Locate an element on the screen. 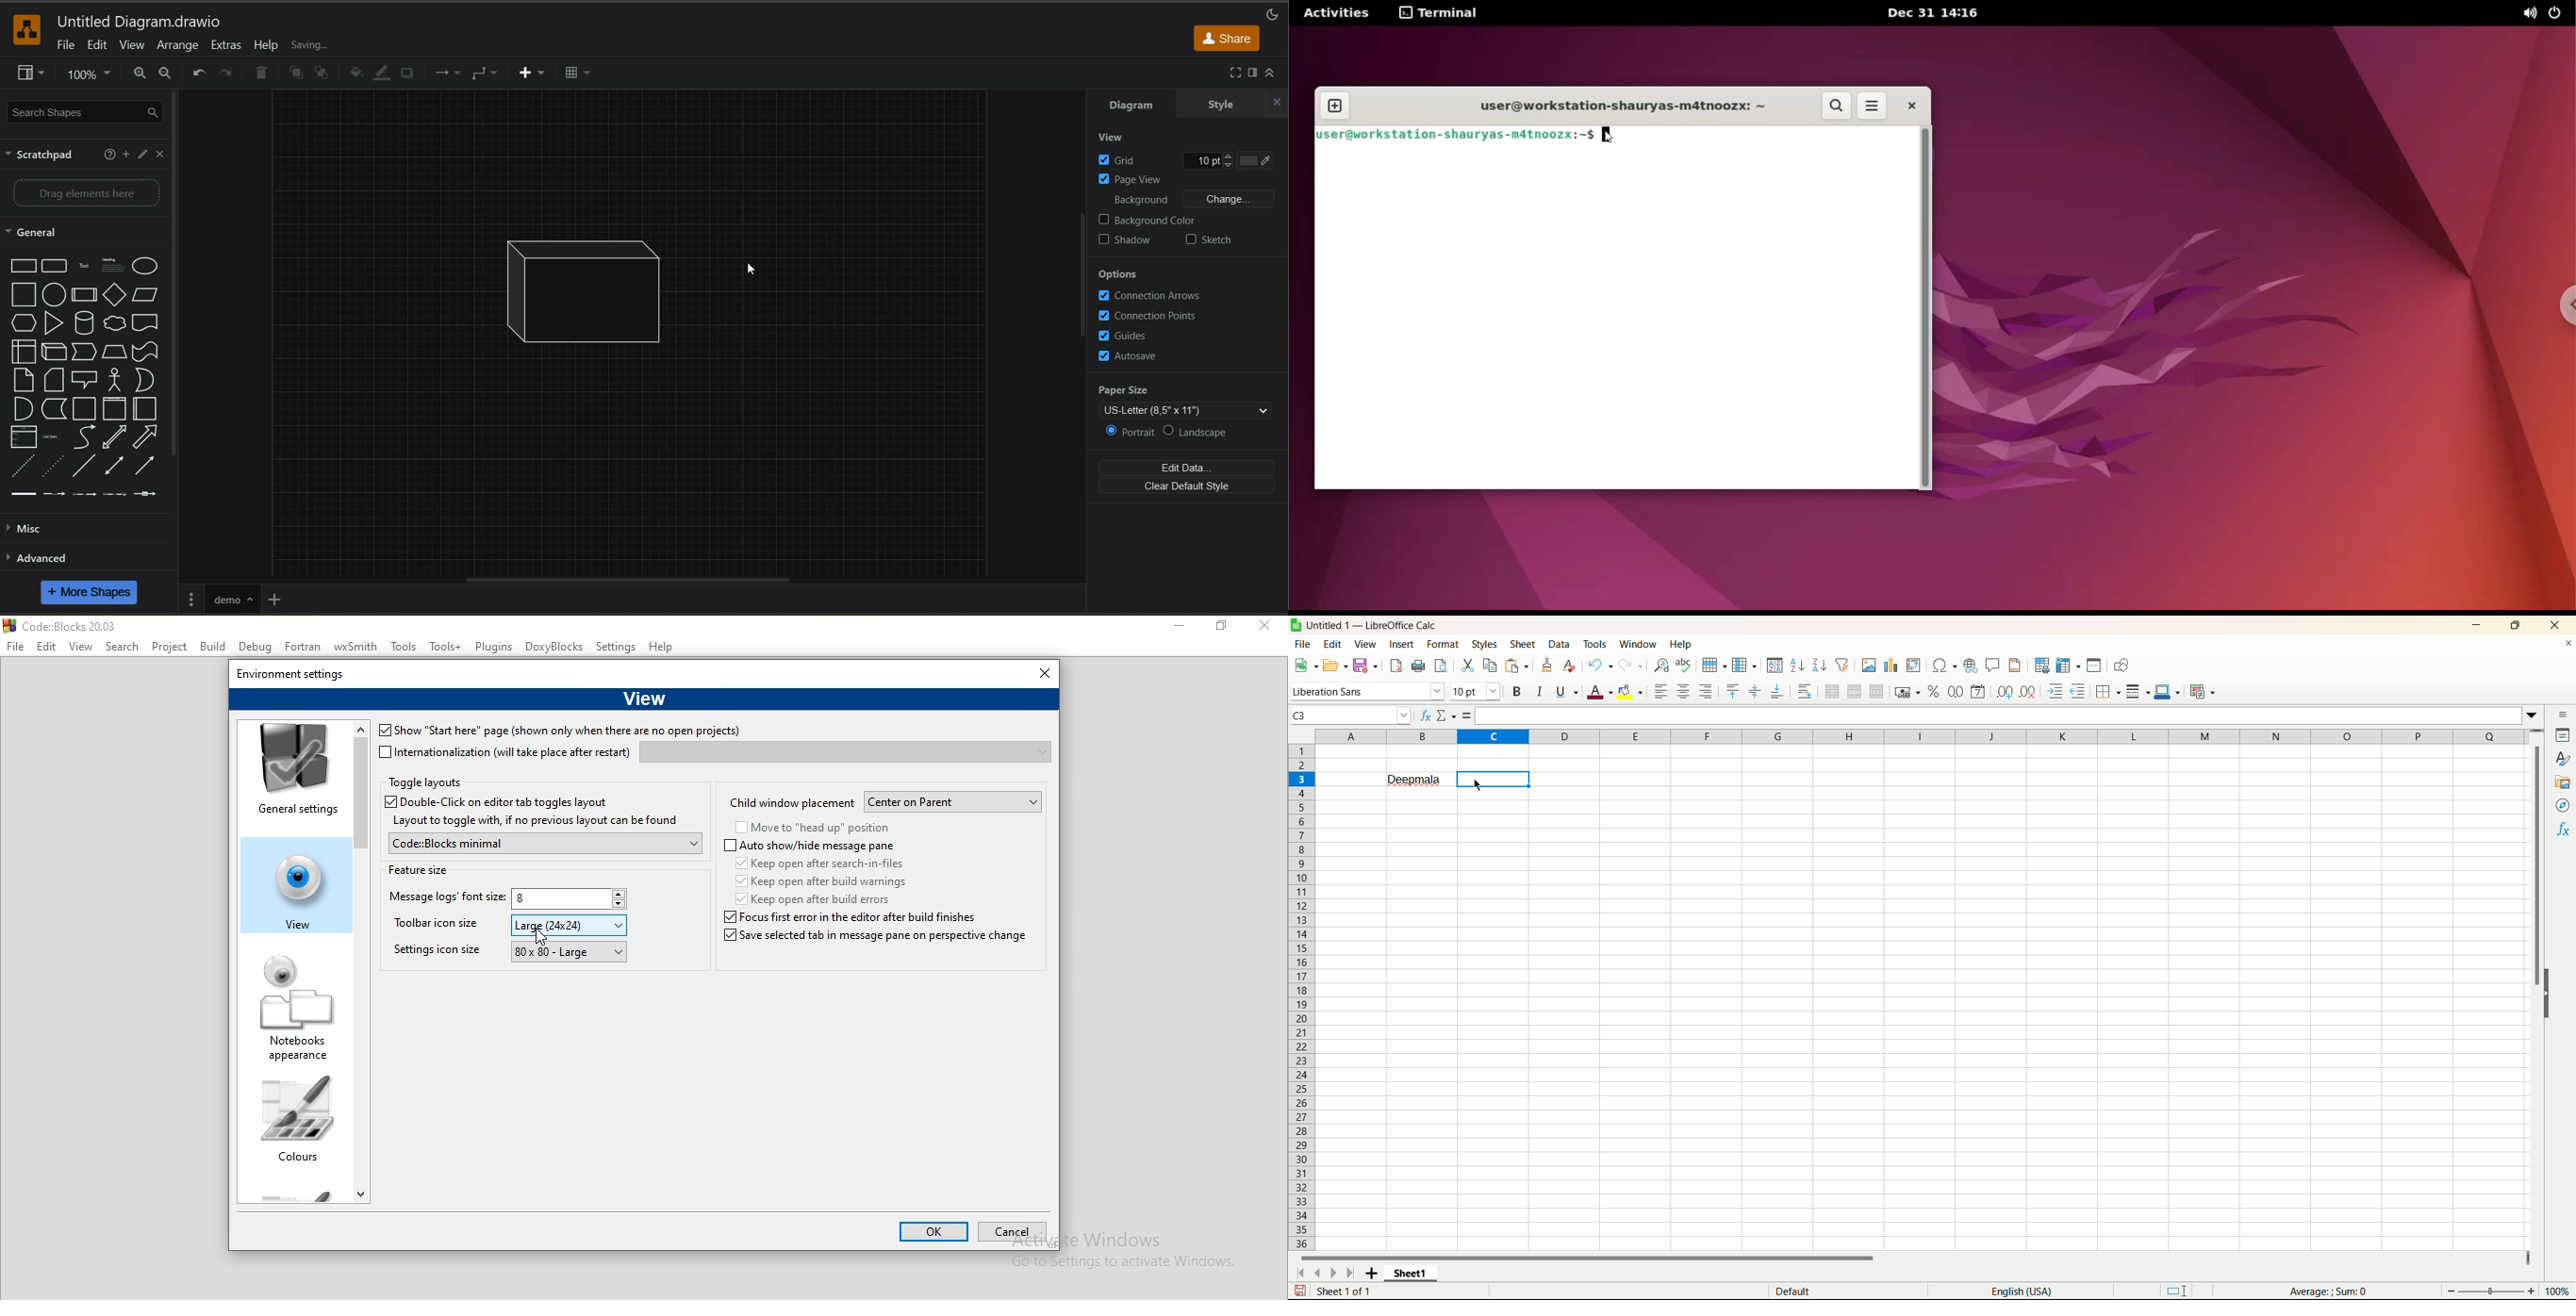  user@workstation-shauryas-m4tnoozx:~ is located at coordinates (1617, 109).